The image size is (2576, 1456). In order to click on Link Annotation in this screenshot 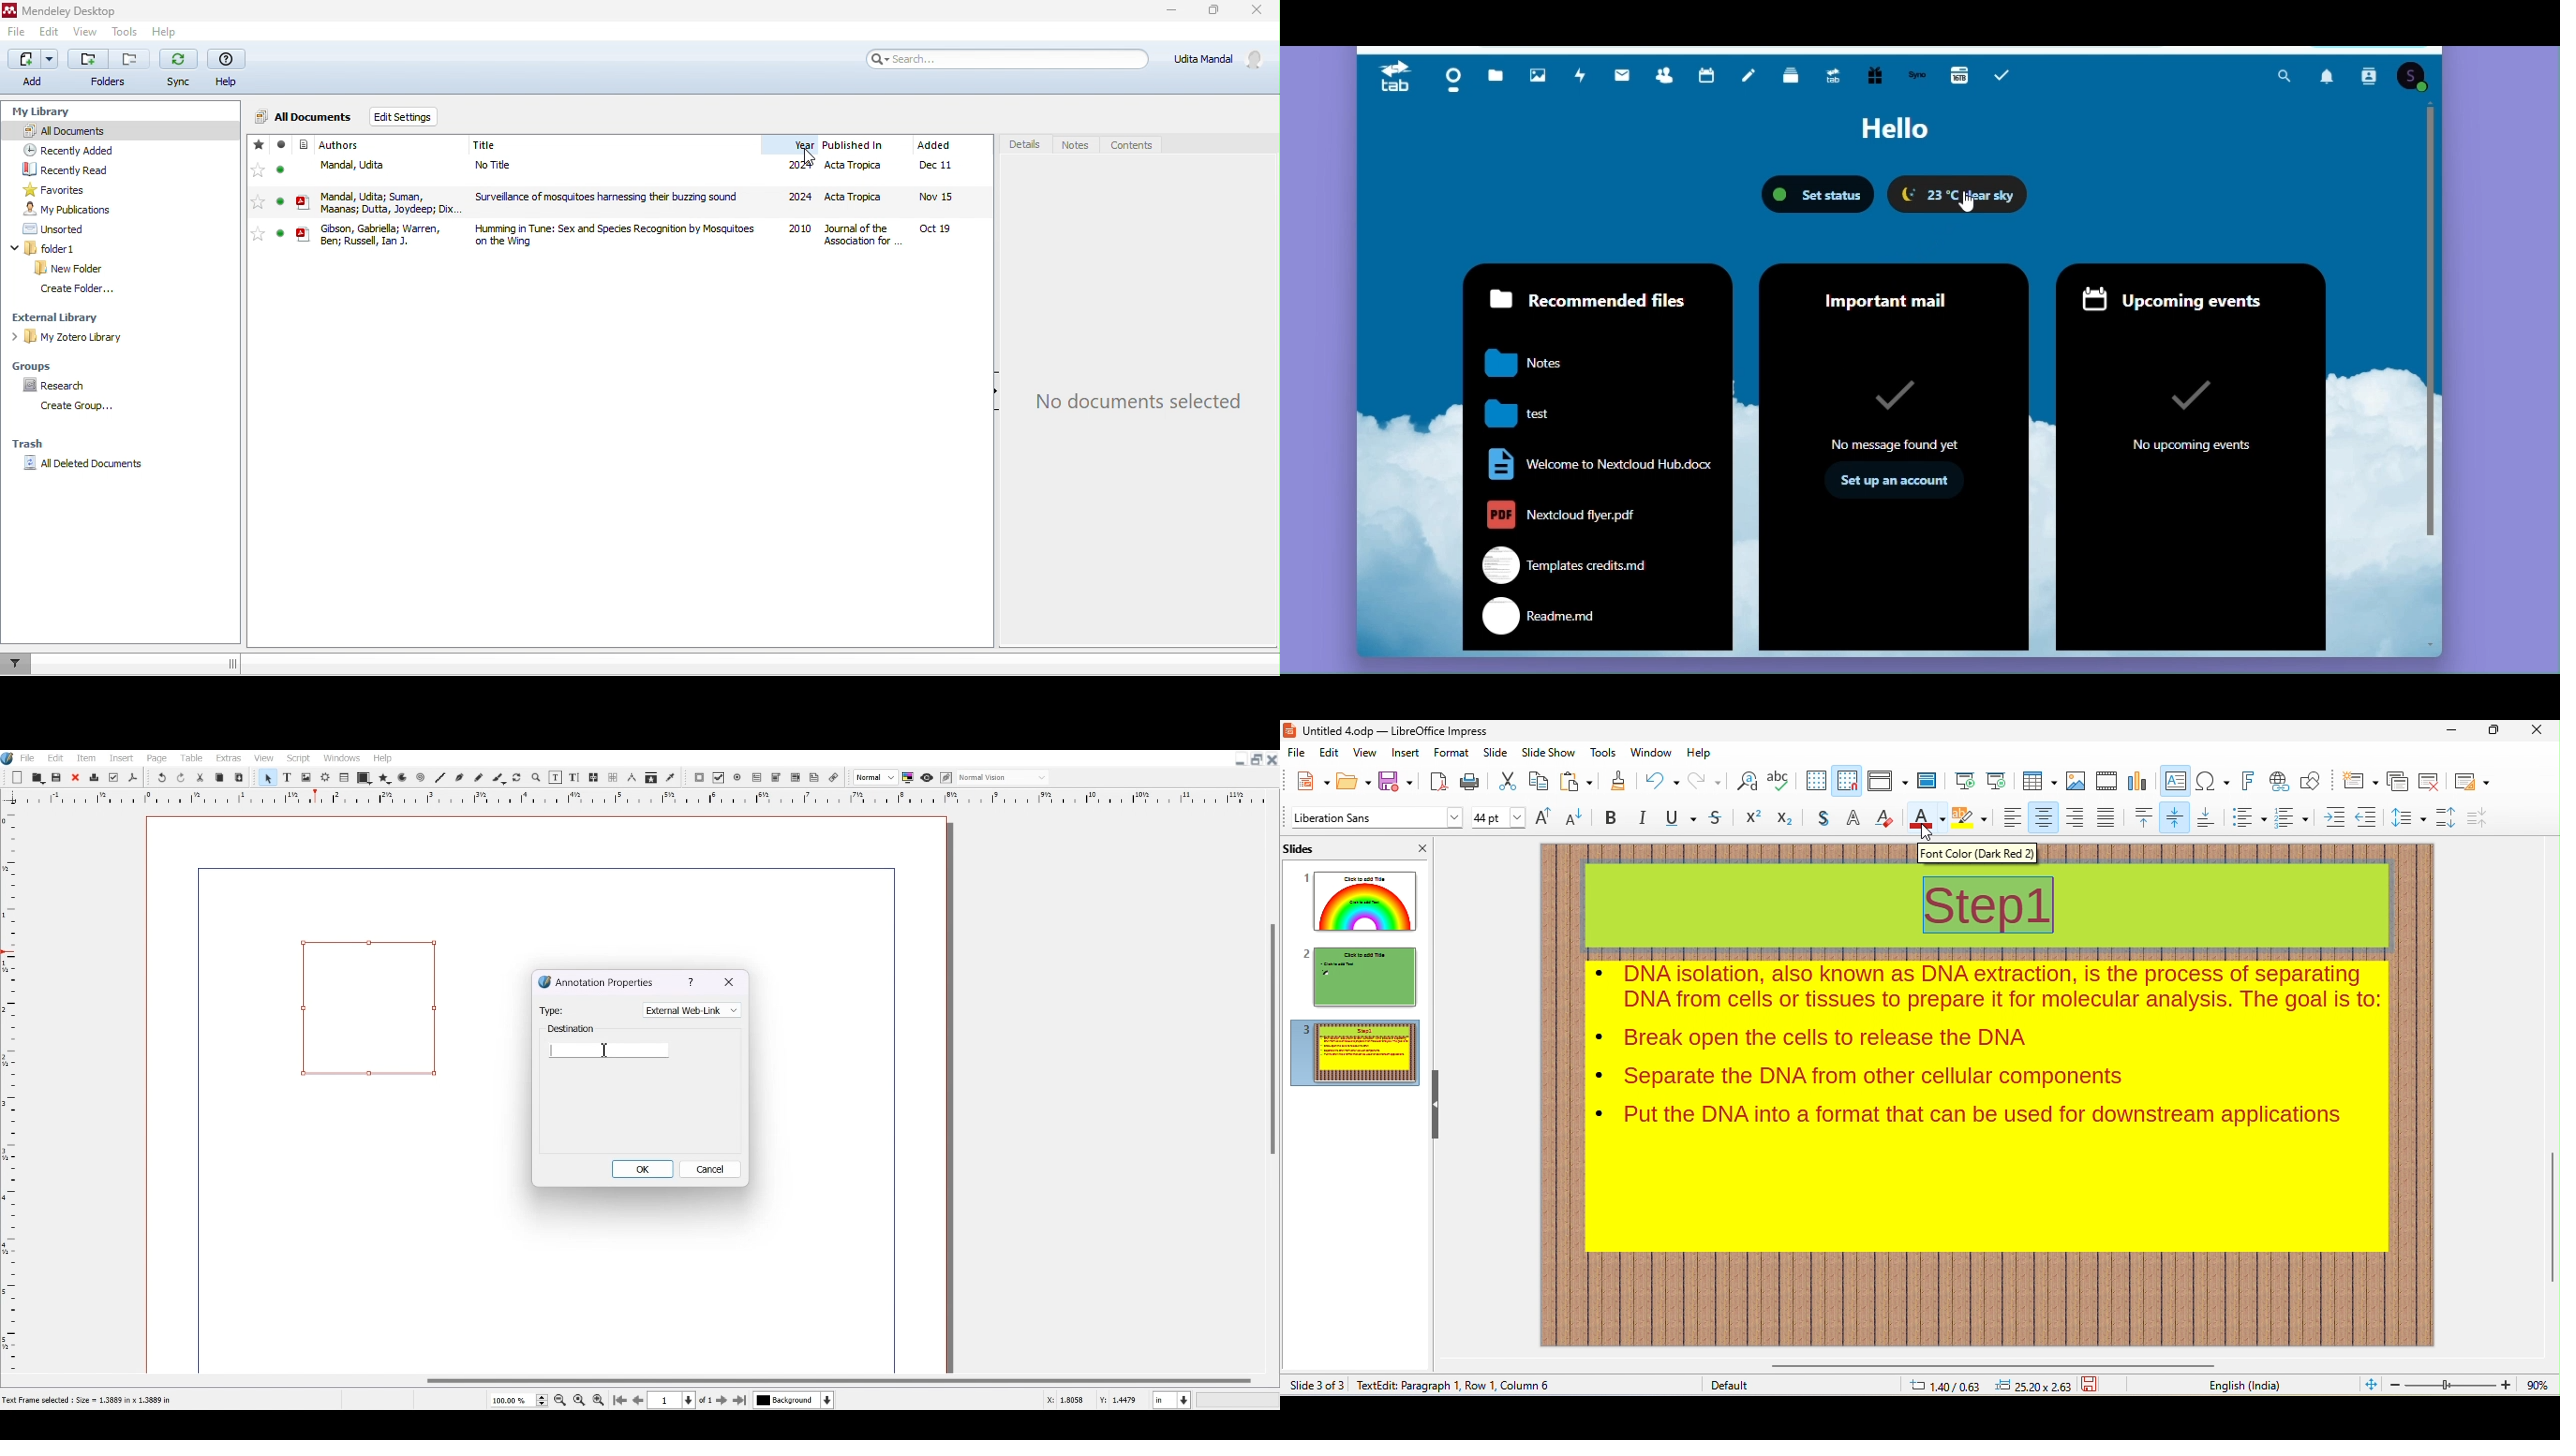, I will do `click(833, 776)`.